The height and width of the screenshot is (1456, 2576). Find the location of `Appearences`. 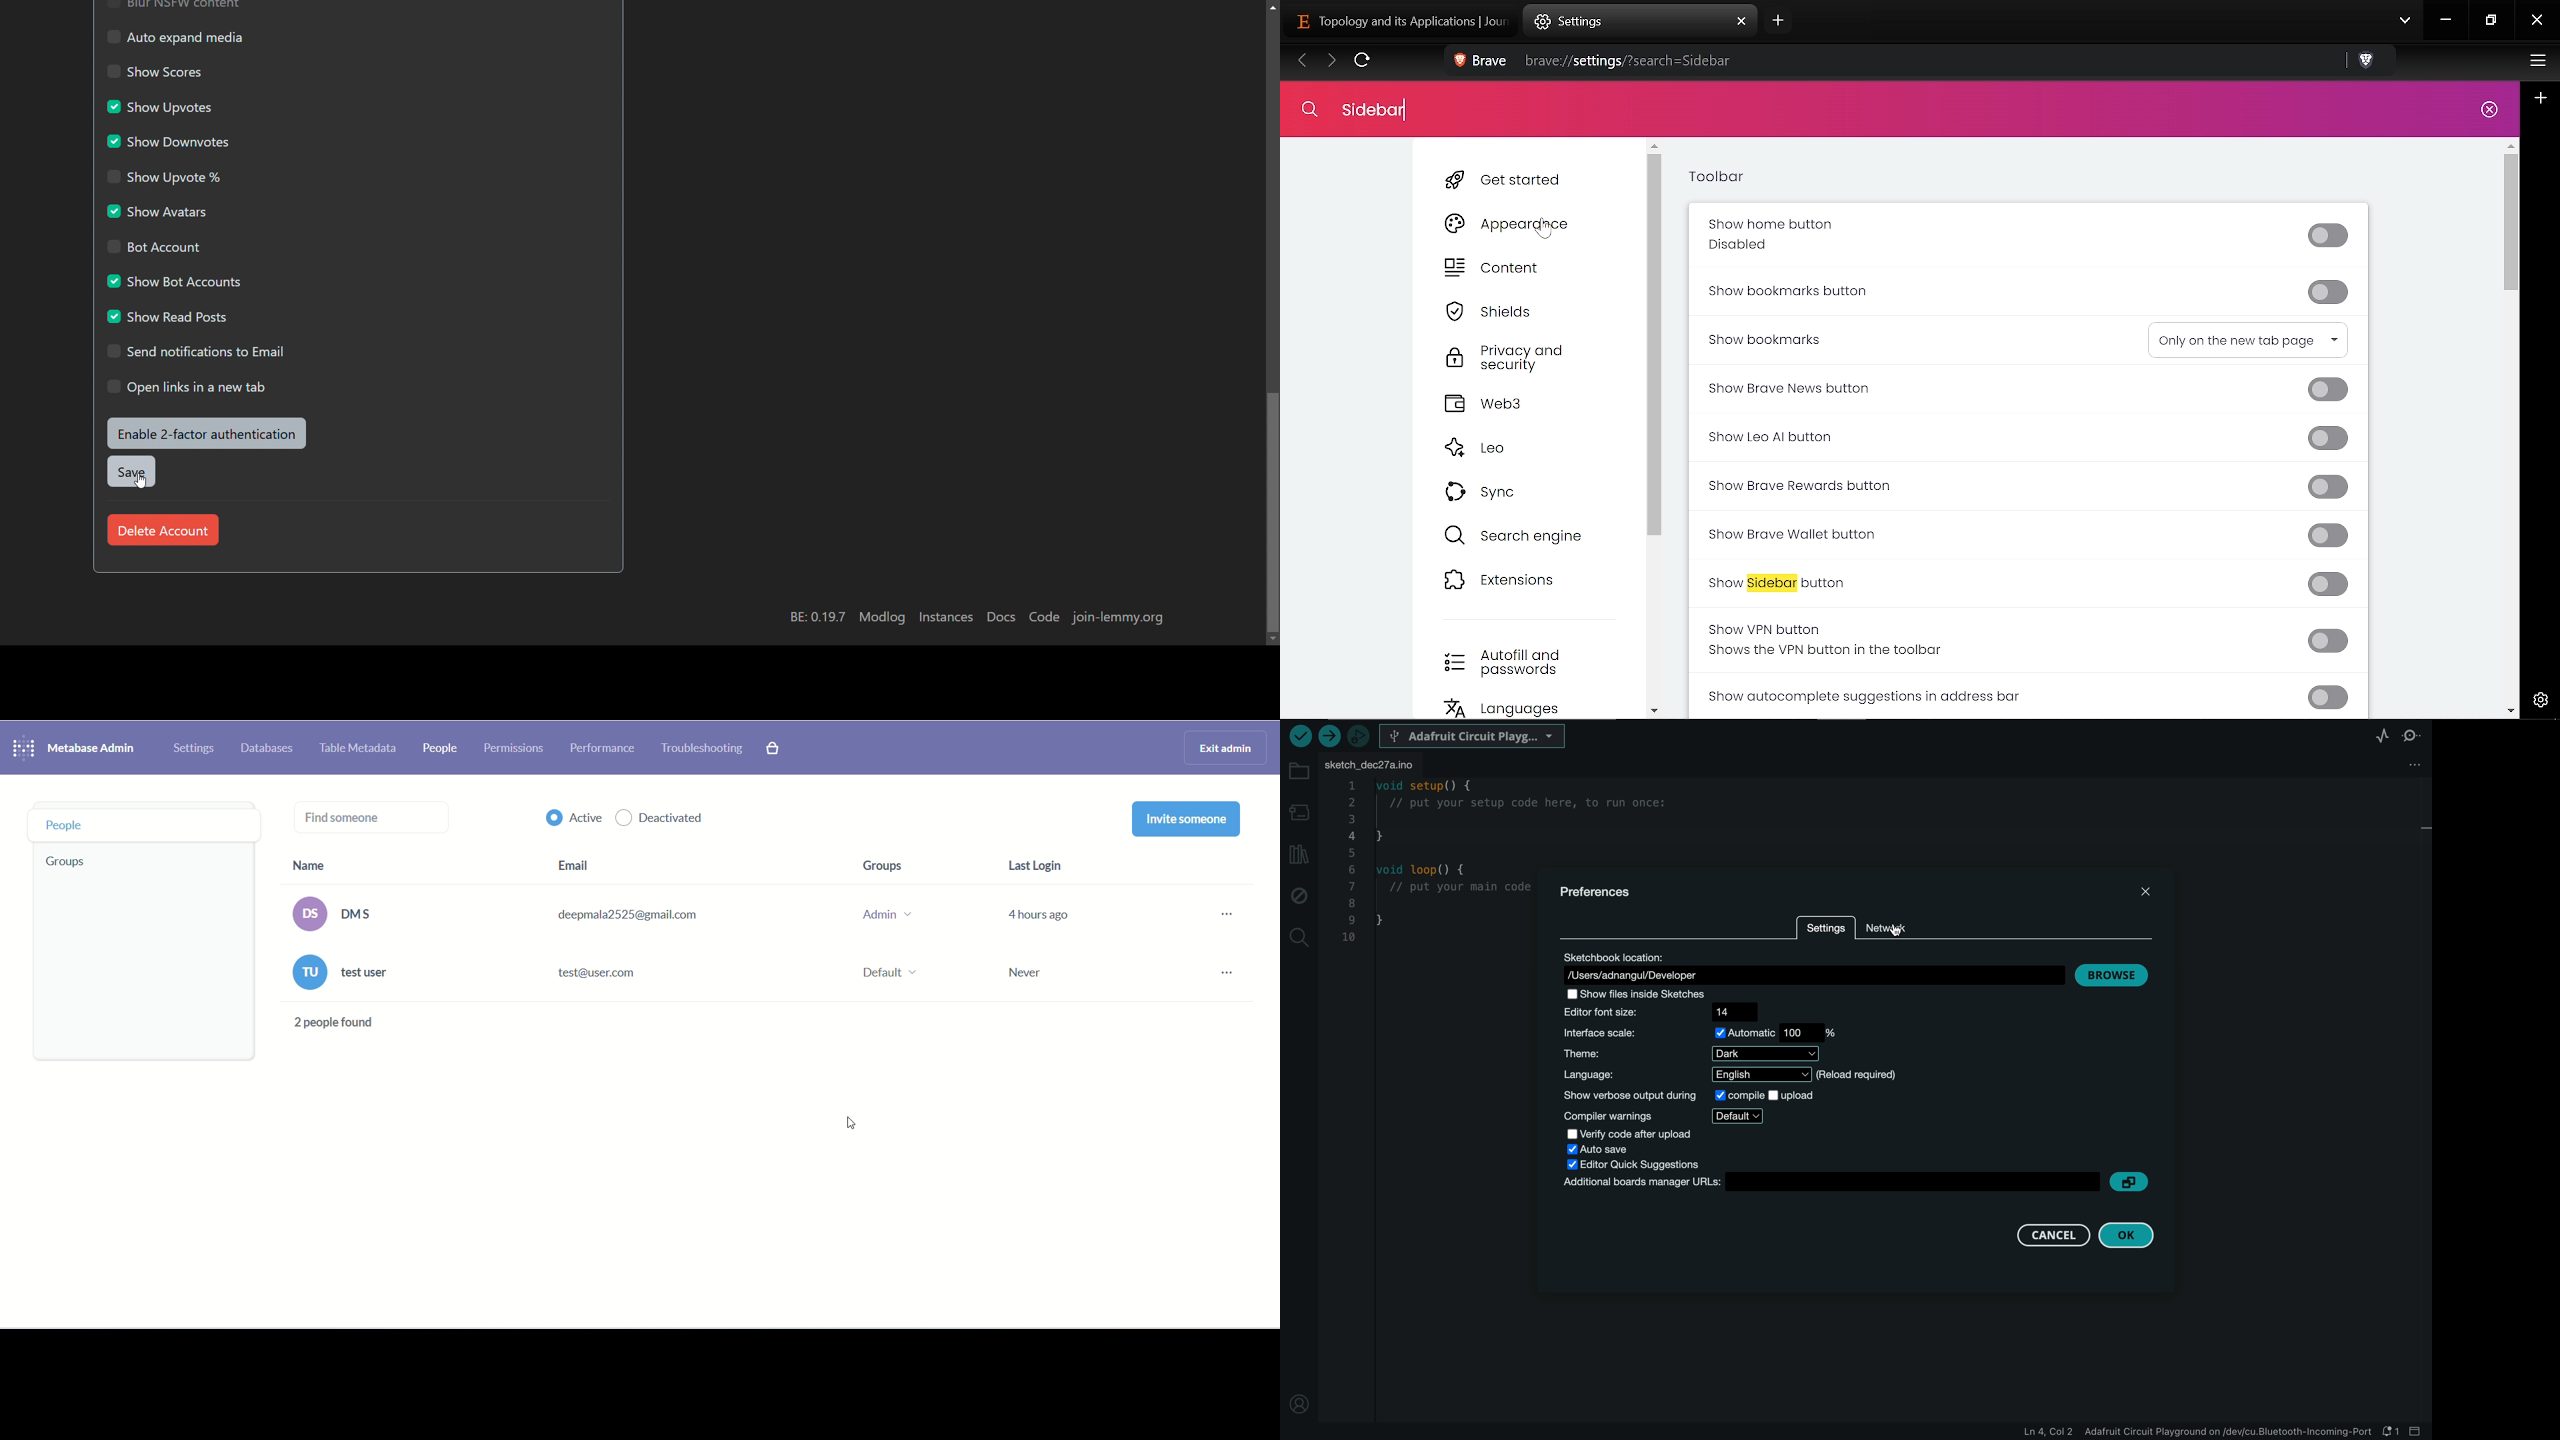

Appearences is located at coordinates (1511, 223).